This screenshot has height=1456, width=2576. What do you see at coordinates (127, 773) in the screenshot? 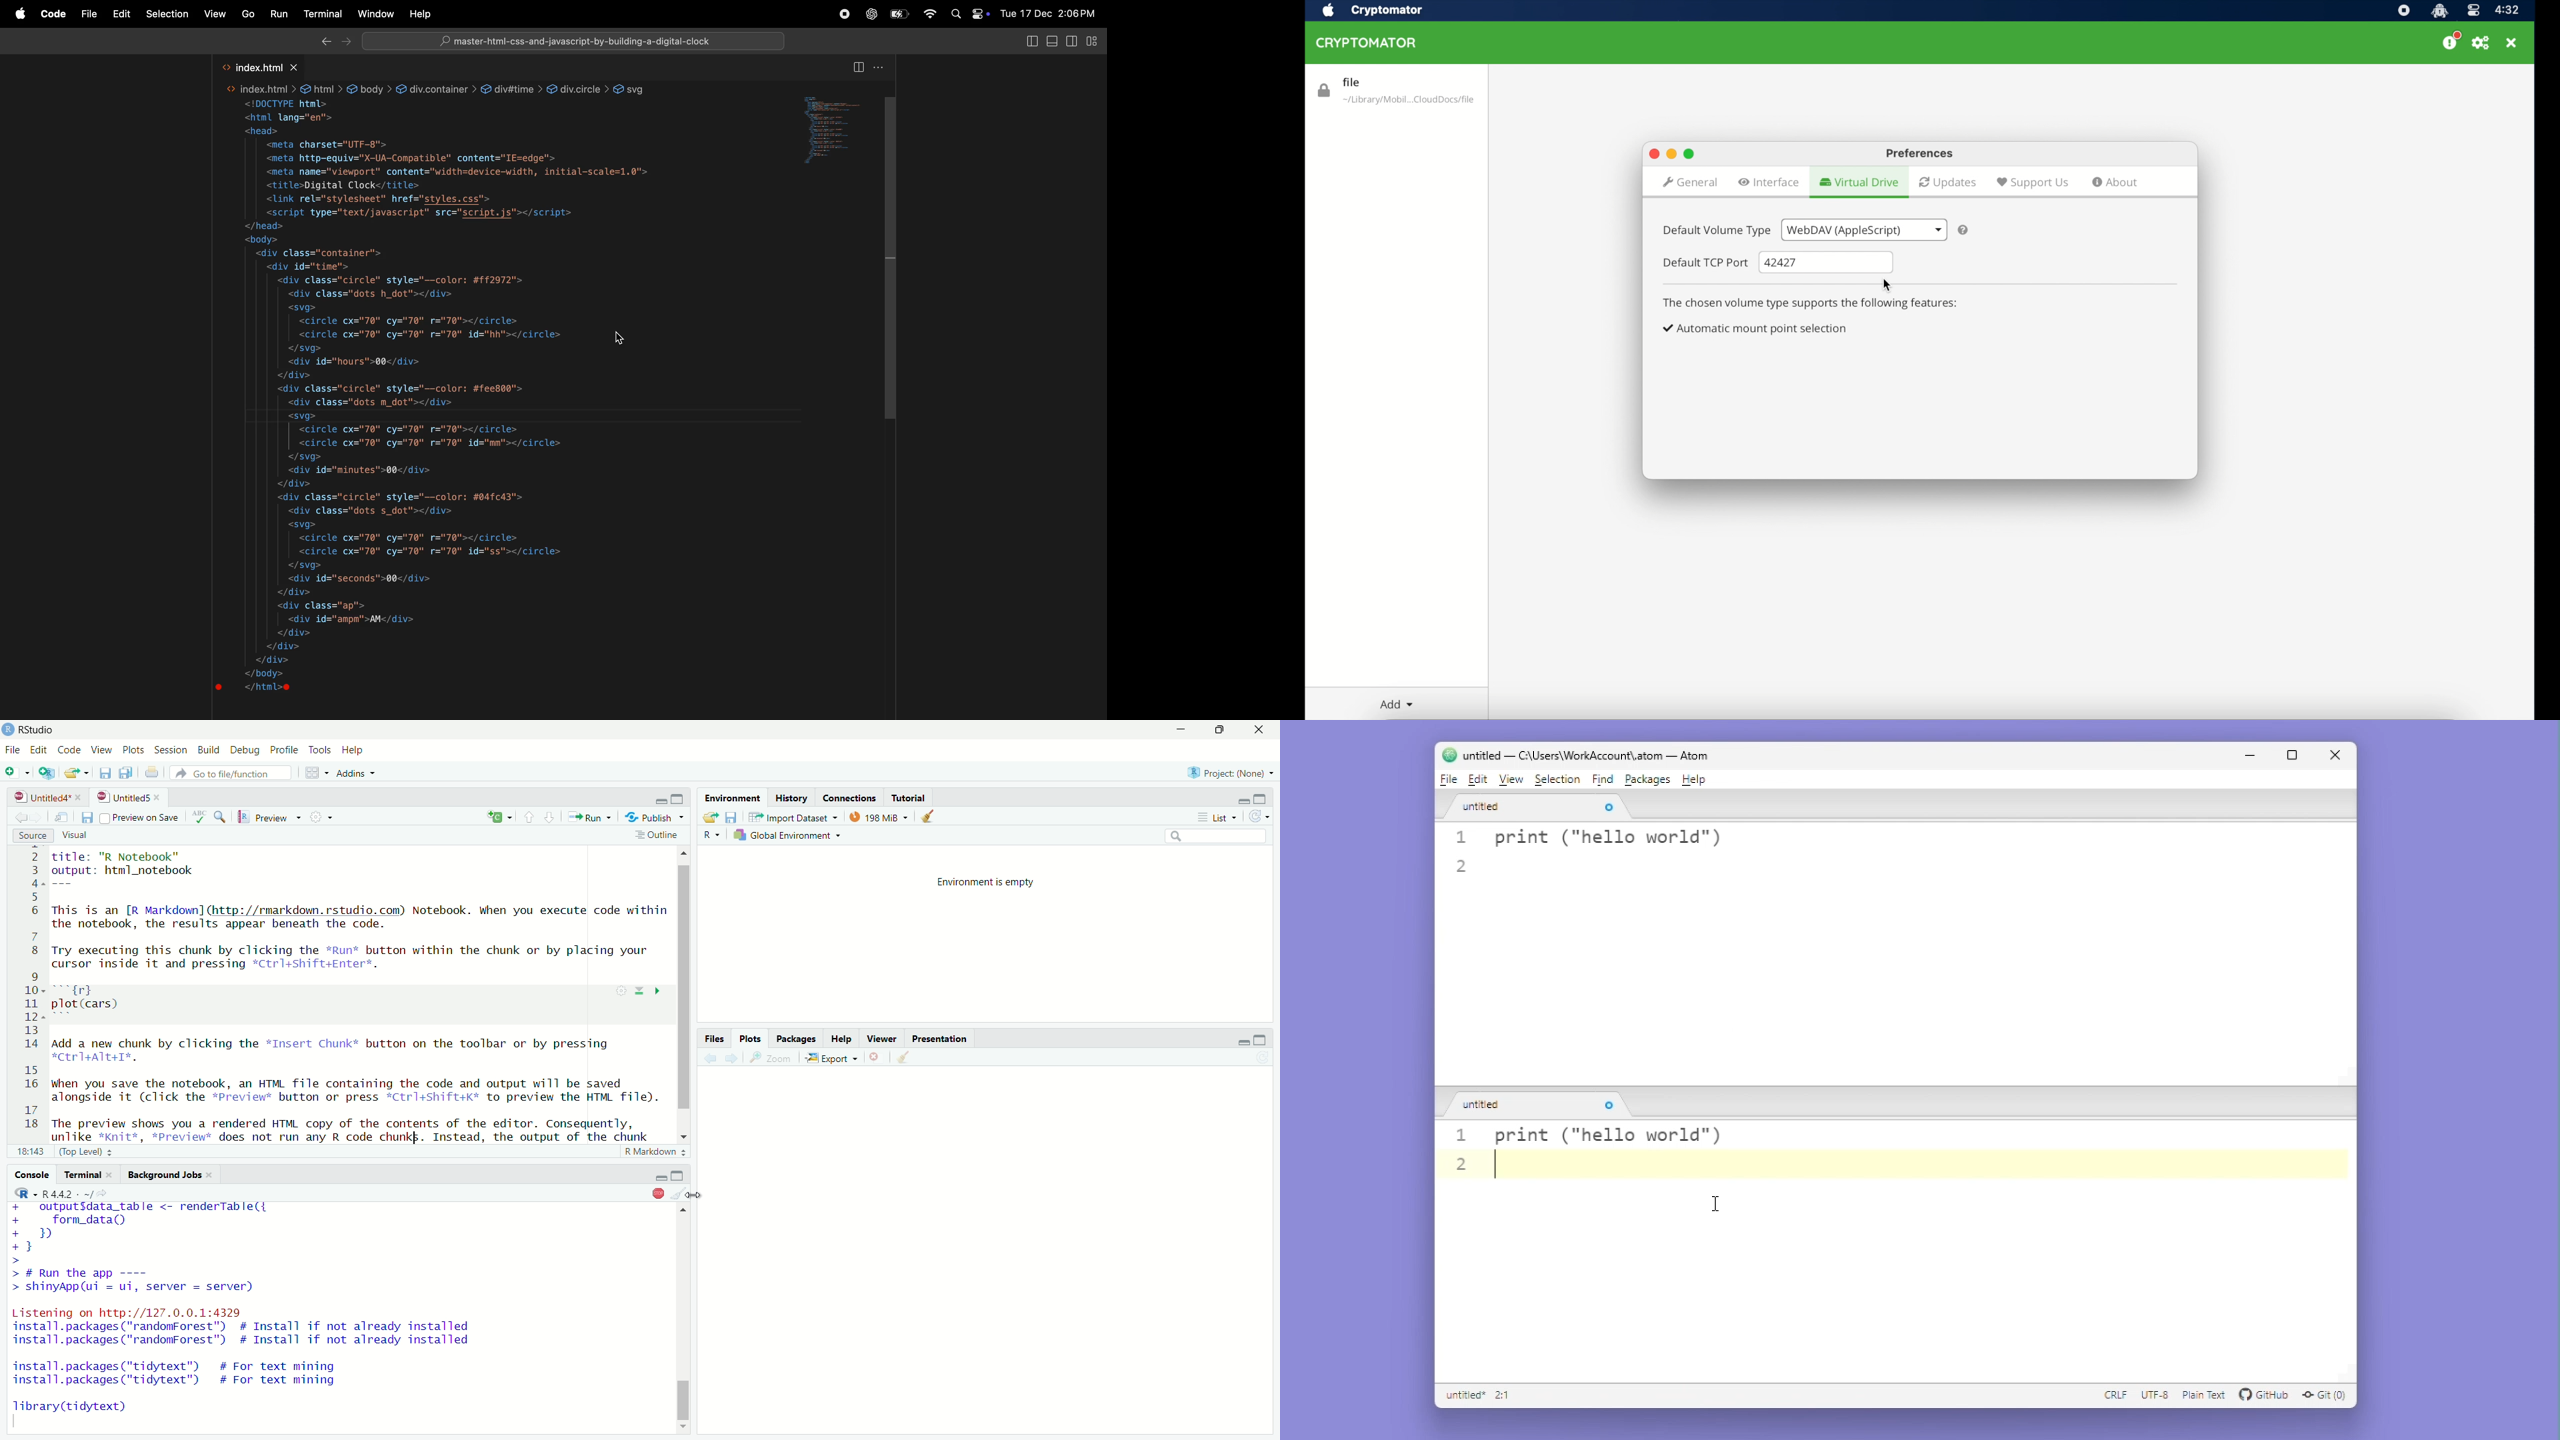
I see `save all open documents` at bounding box center [127, 773].